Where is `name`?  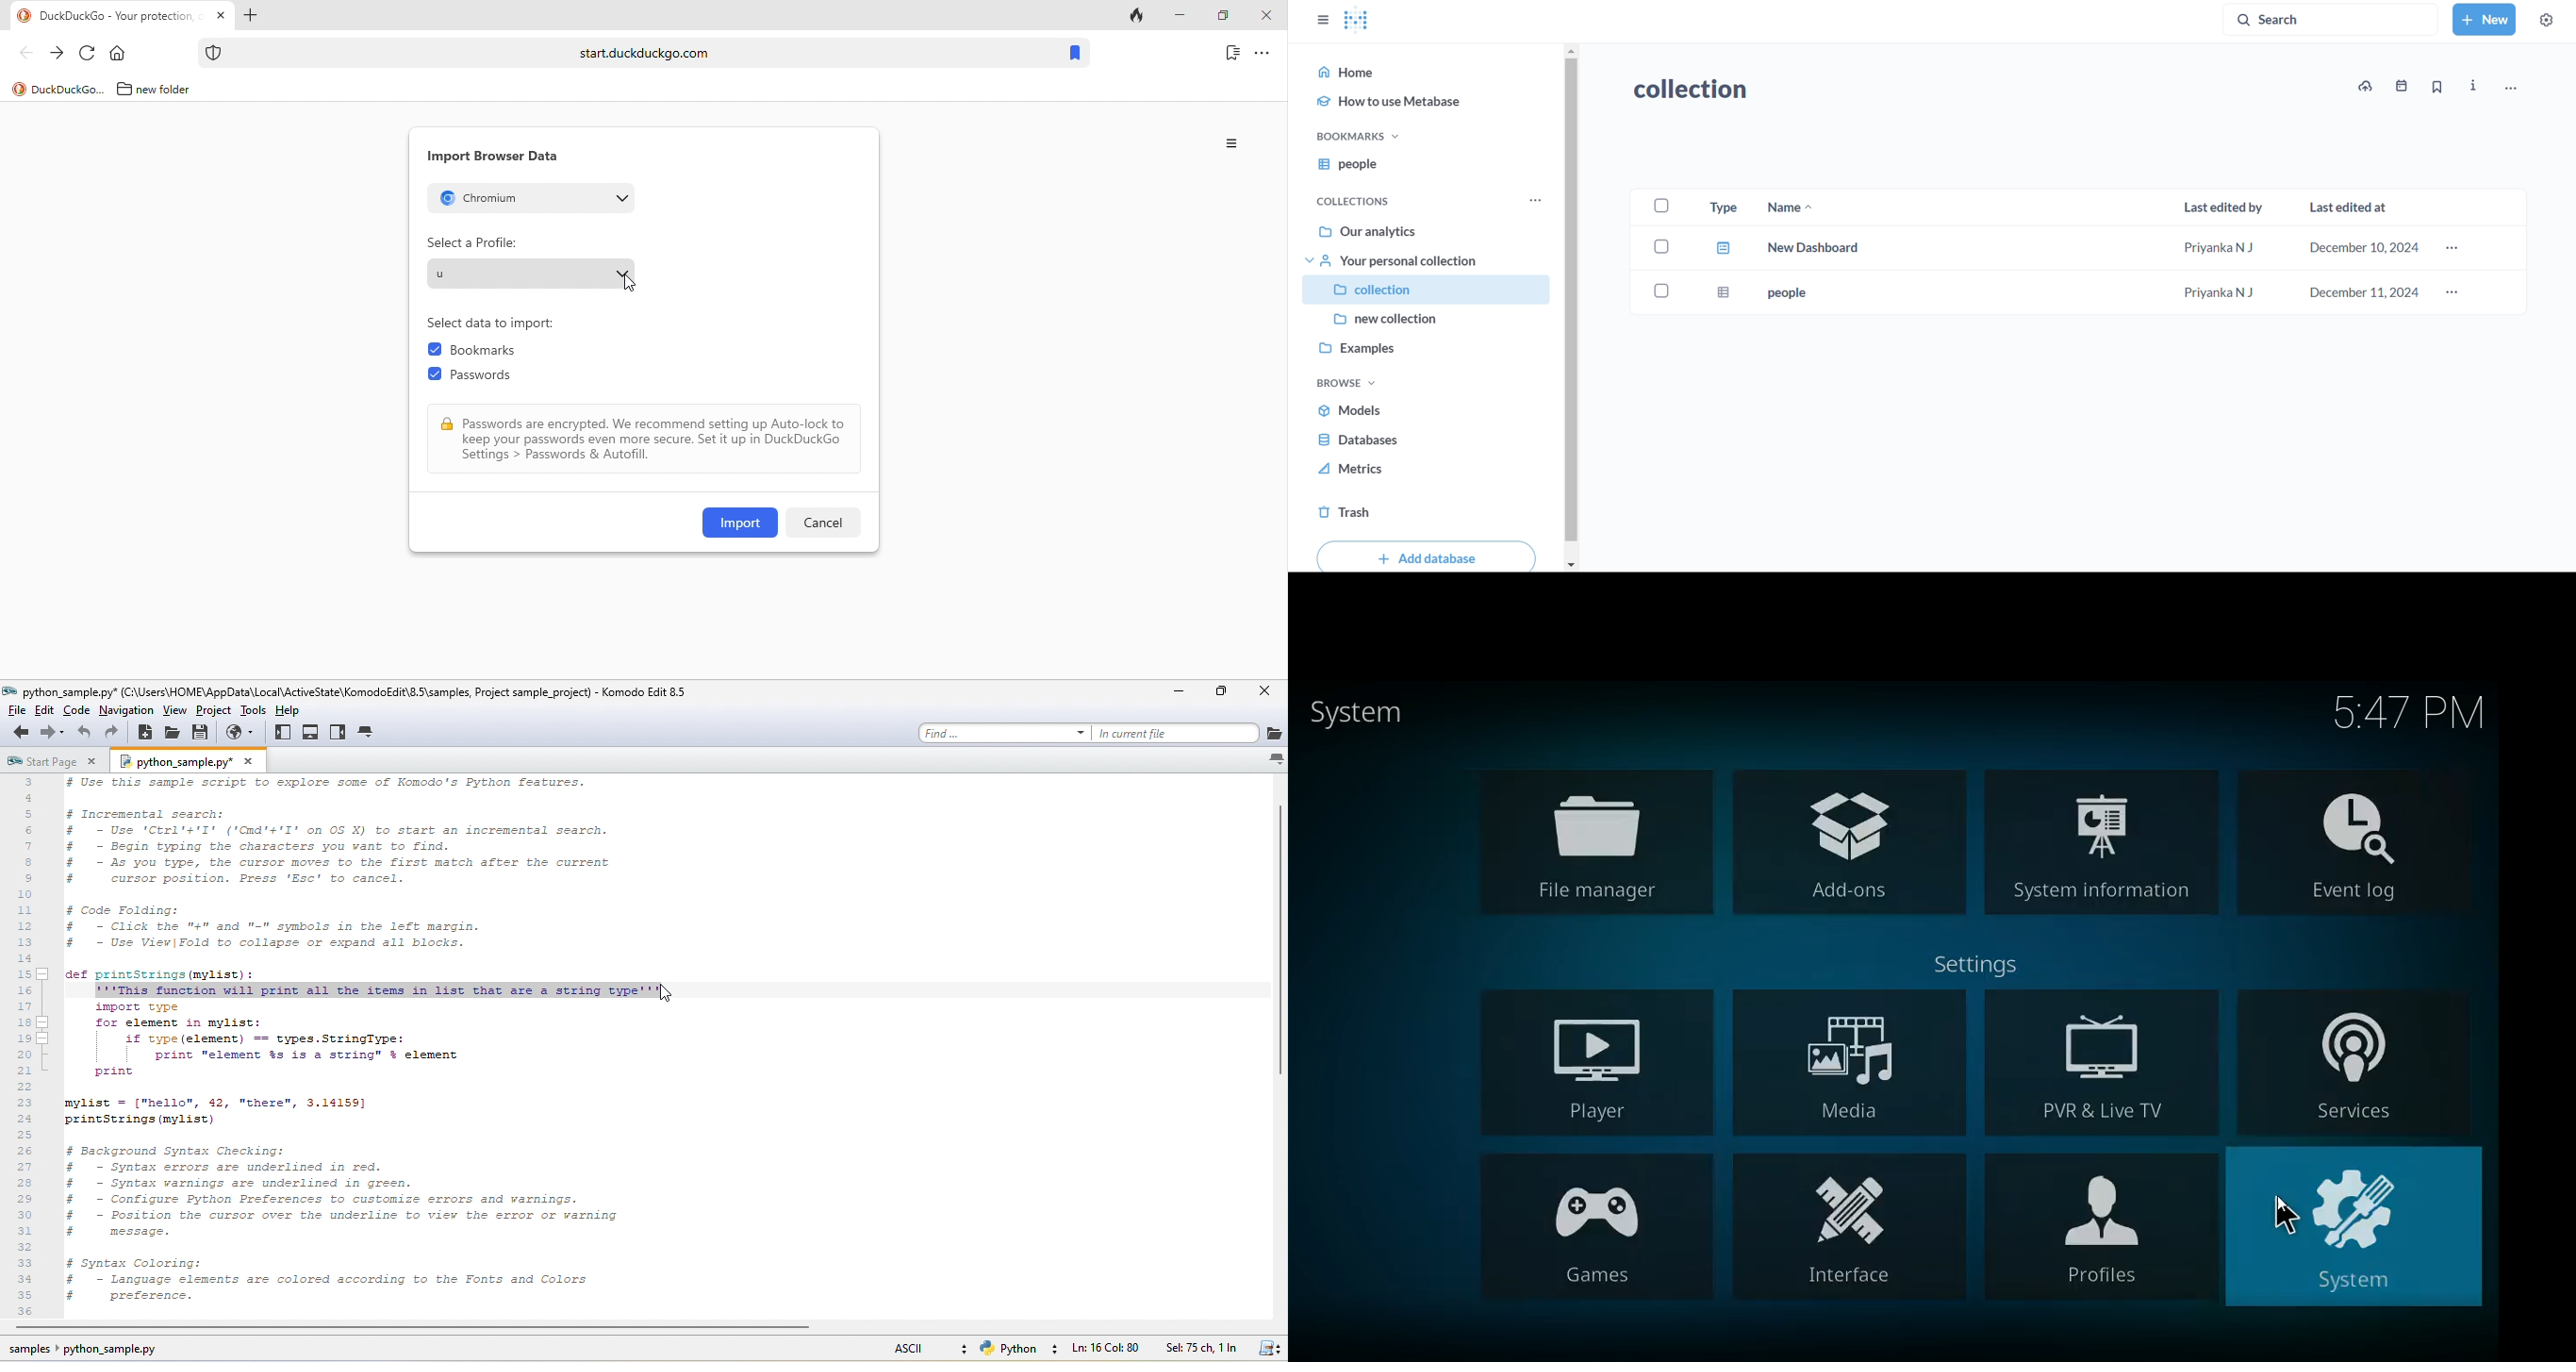 name is located at coordinates (1796, 207).